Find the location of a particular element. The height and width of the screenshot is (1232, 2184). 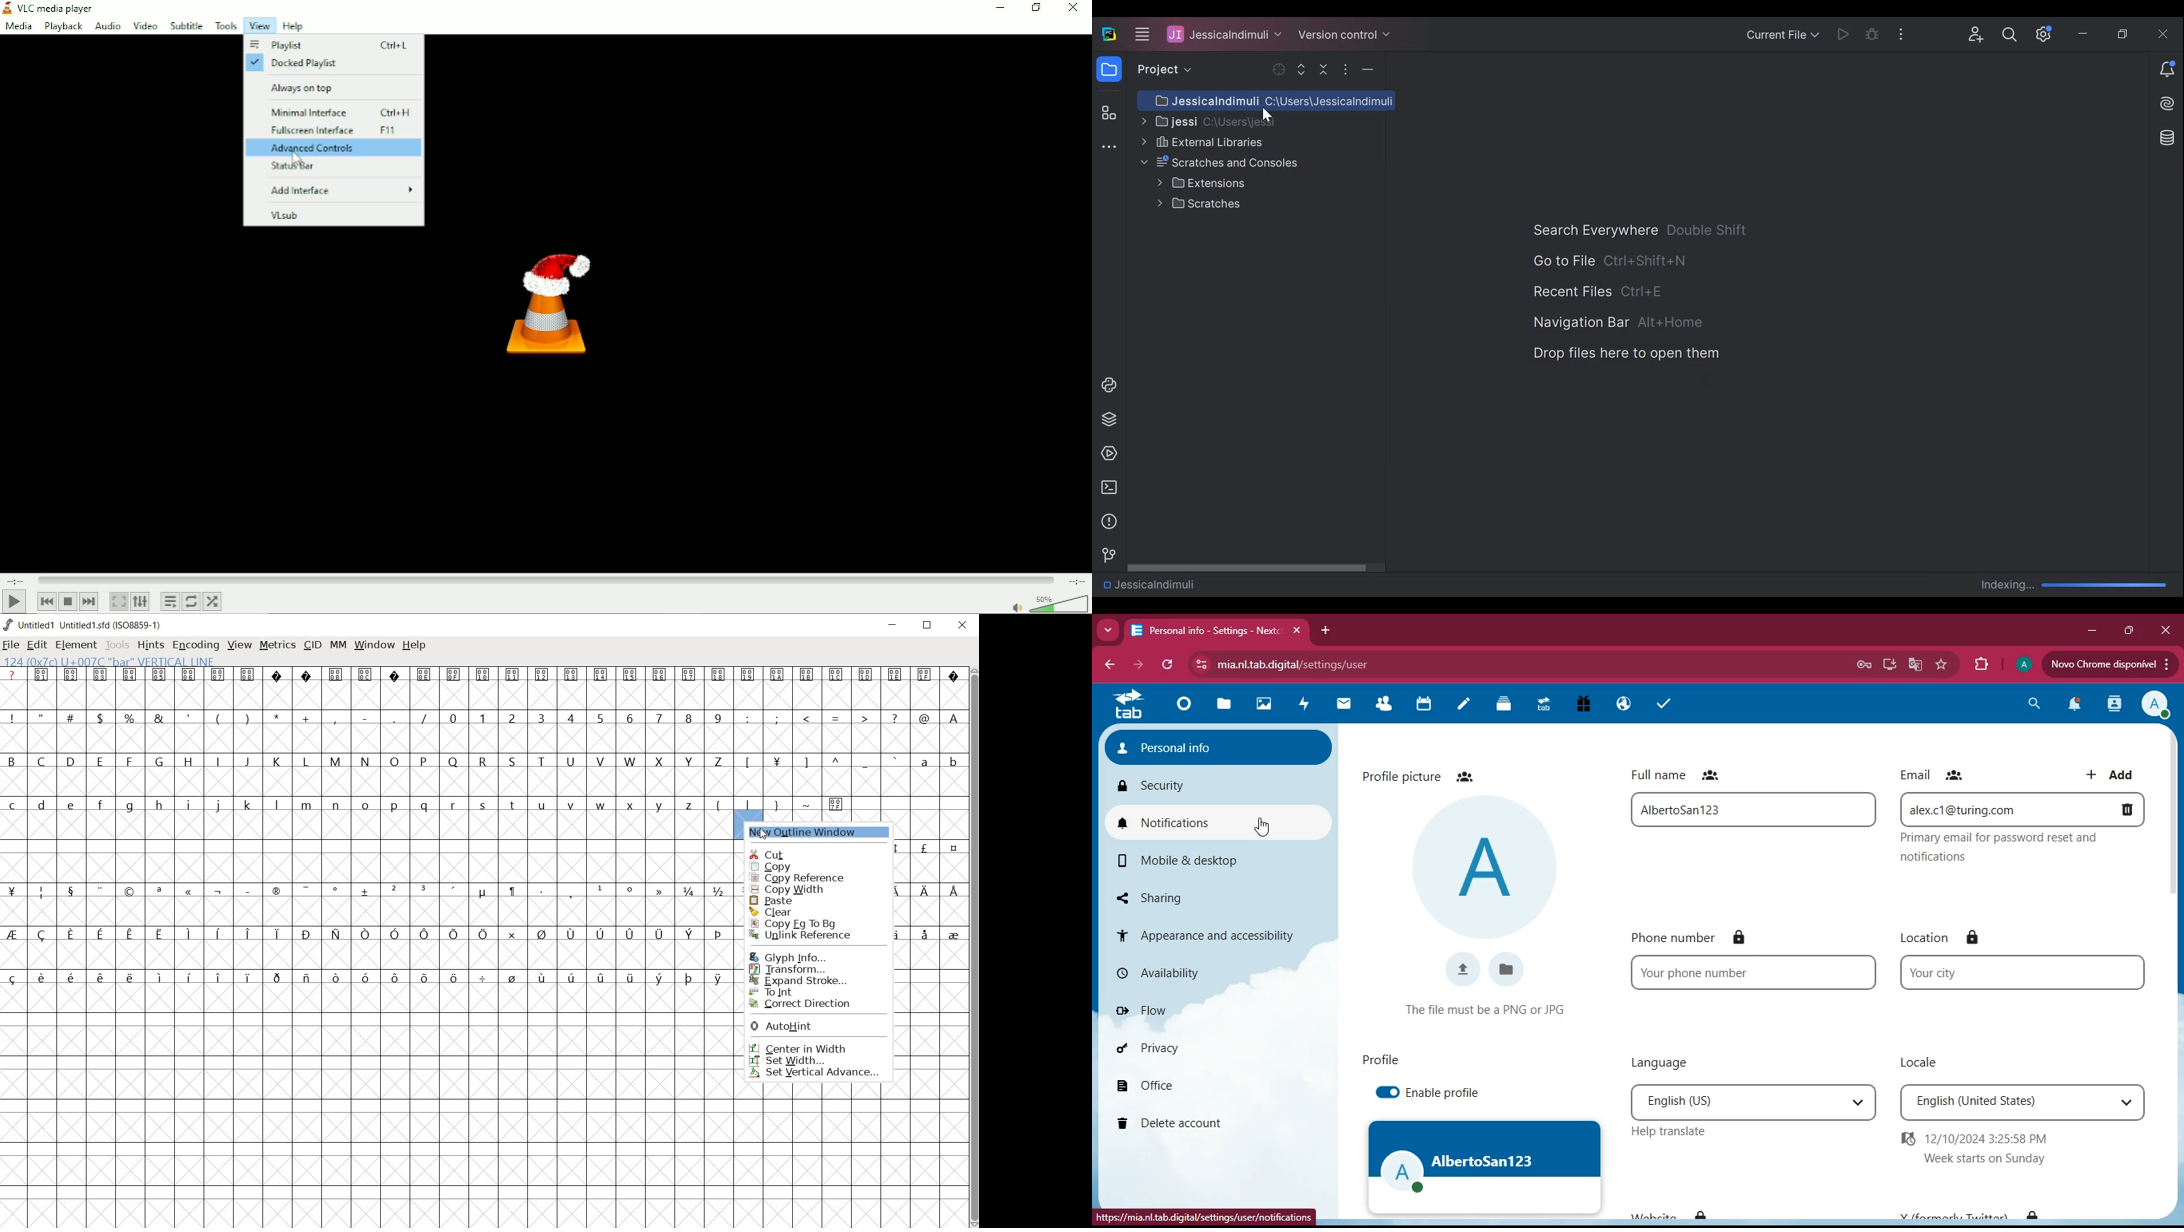

copy width is located at coordinates (788, 888).